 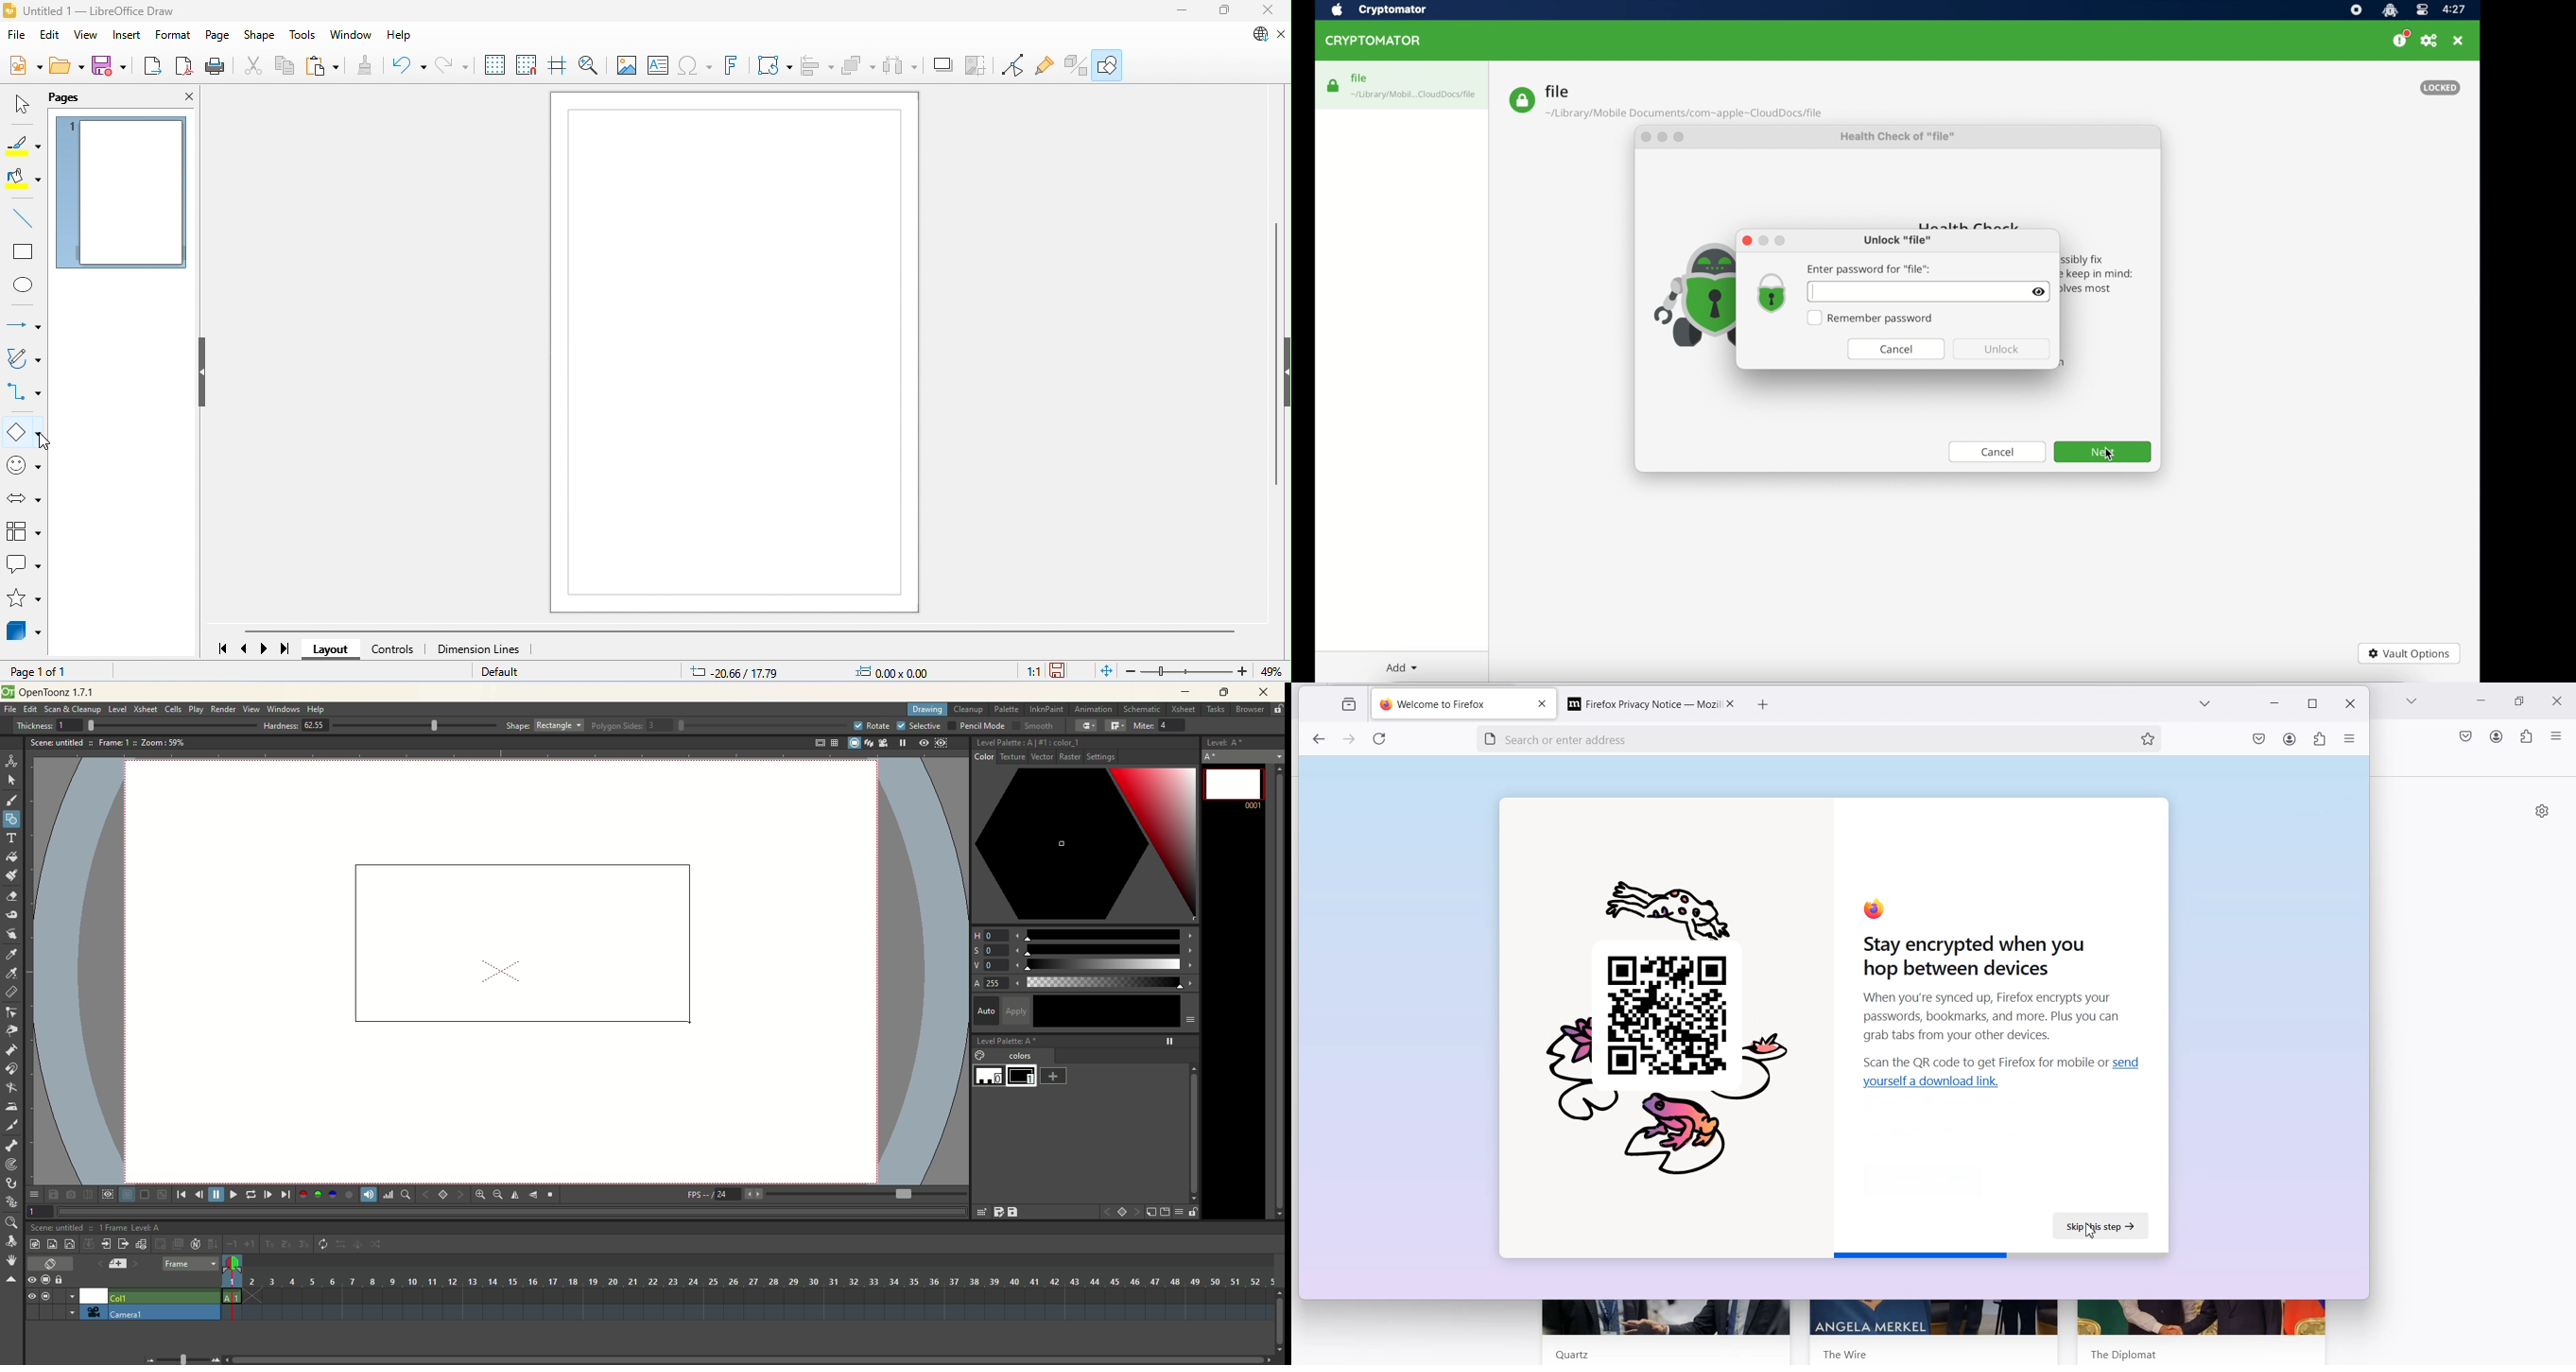 I want to click on toggle point edit mode, so click(x=1012, y=66).